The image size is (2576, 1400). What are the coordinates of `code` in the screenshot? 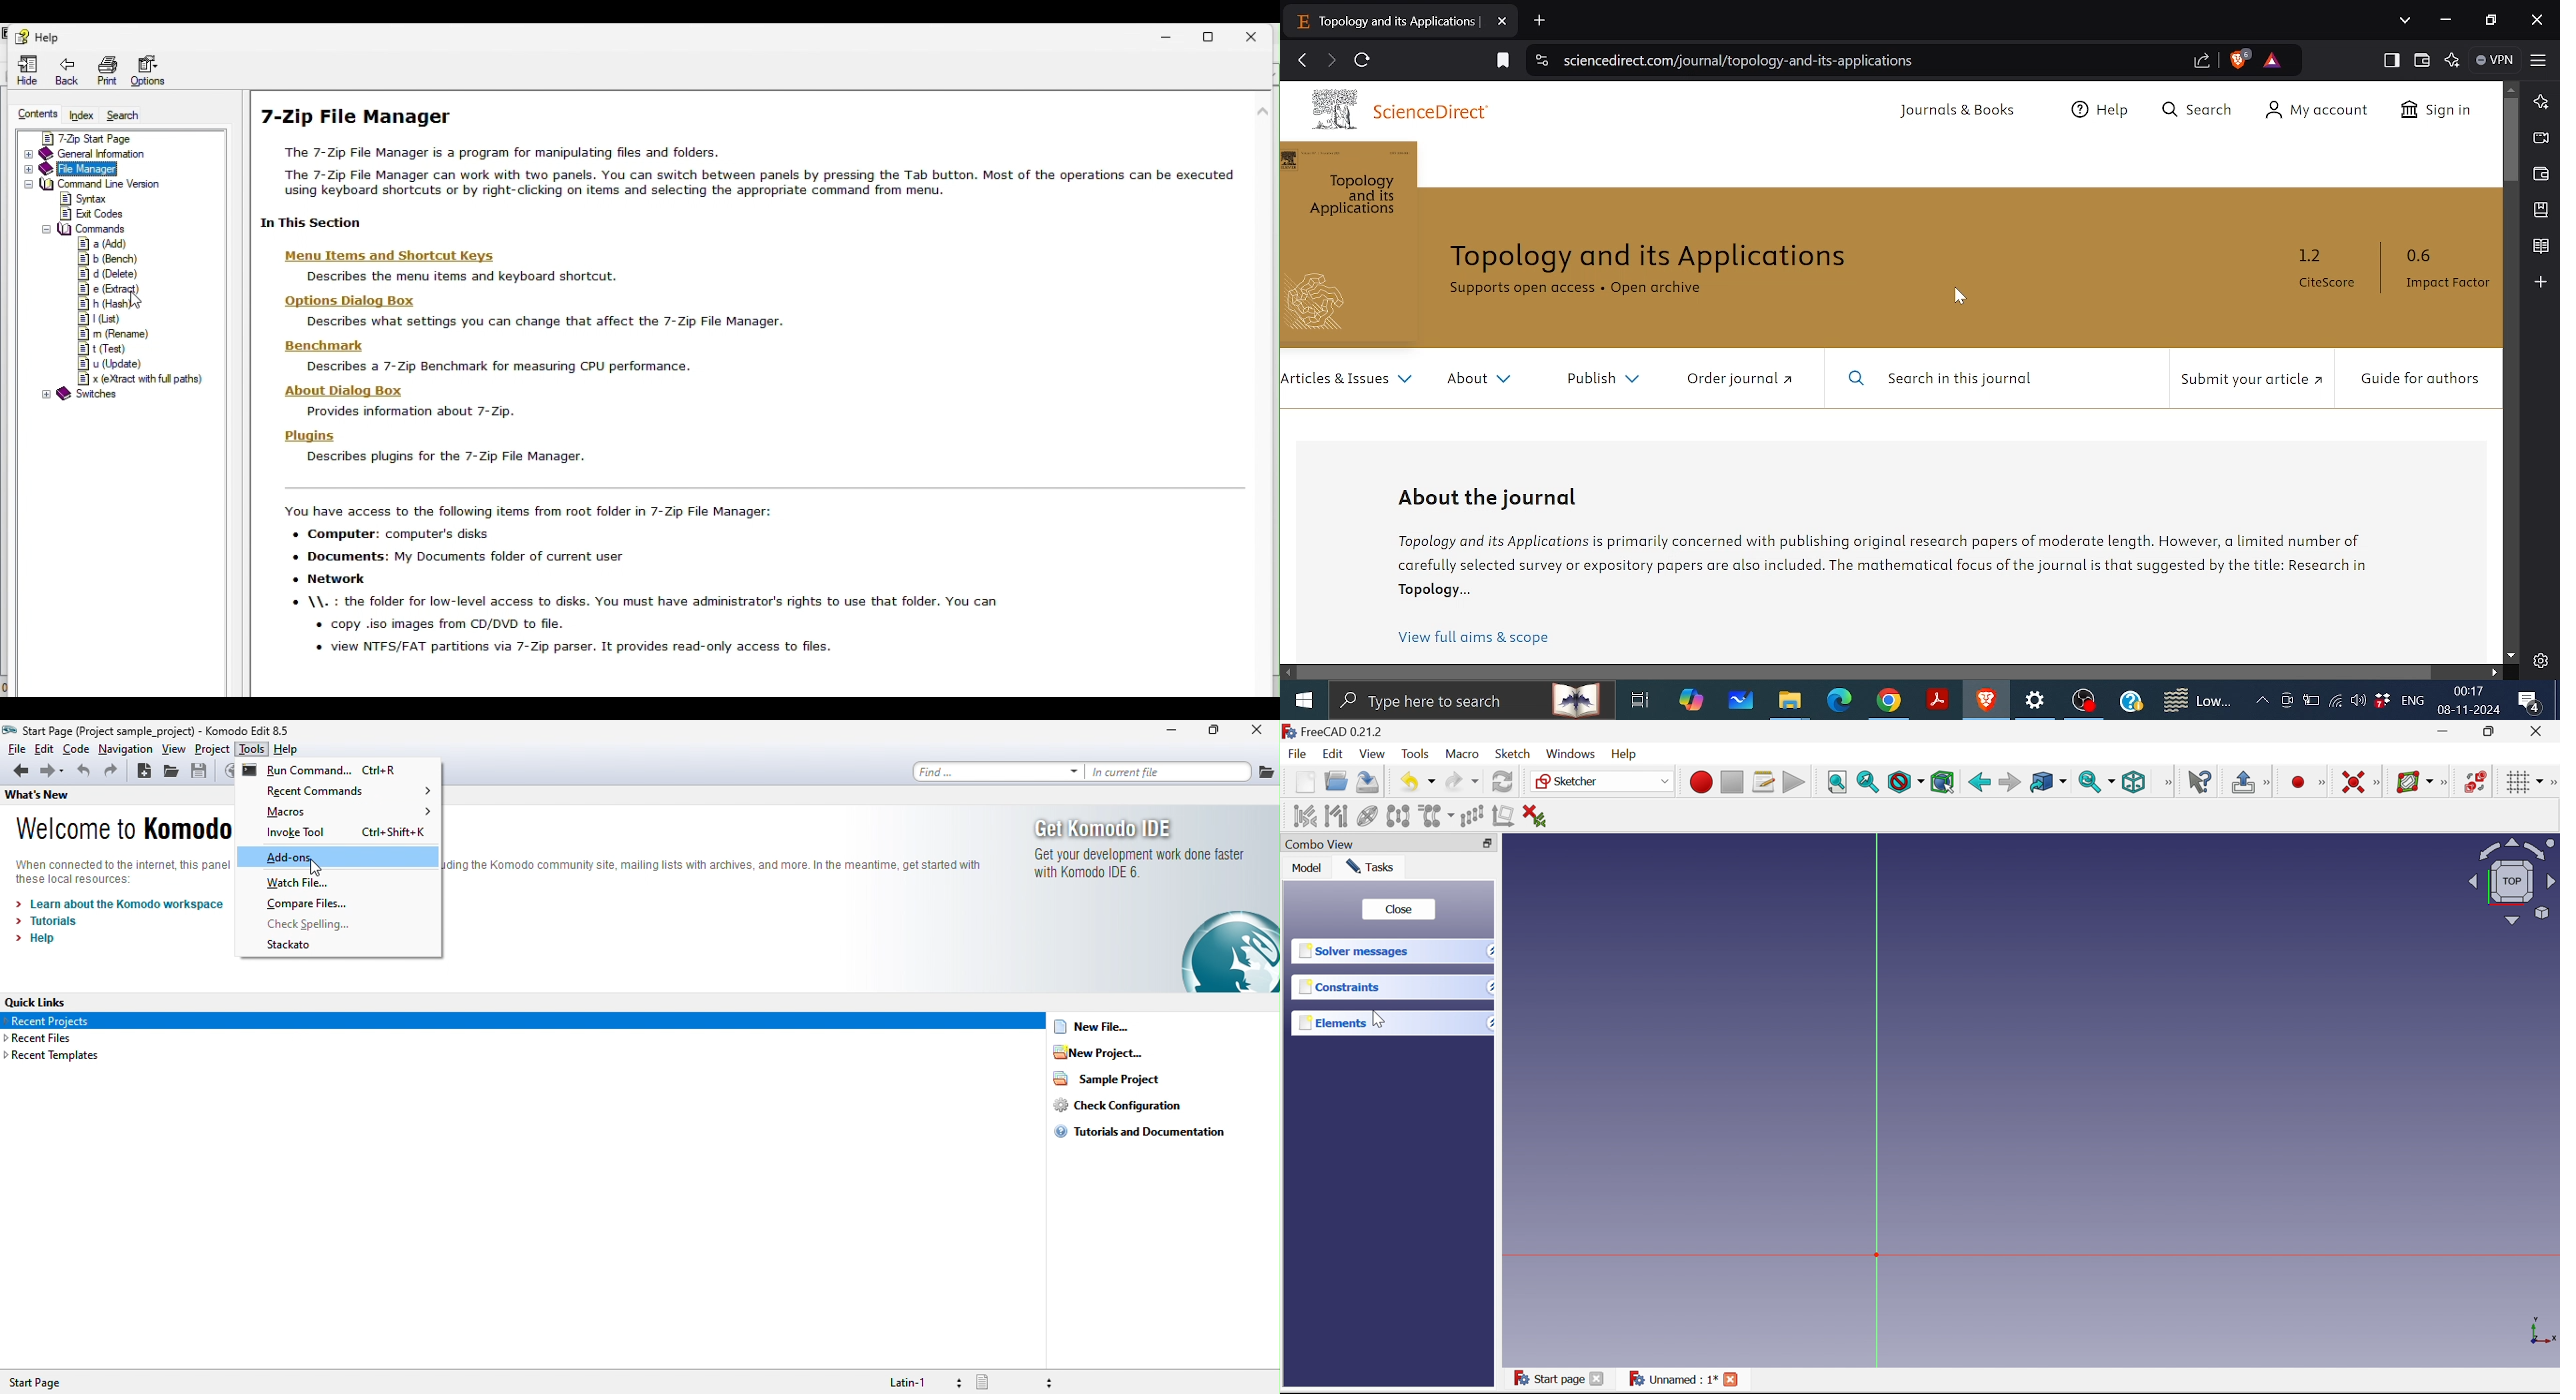 It's located at (76, 749).